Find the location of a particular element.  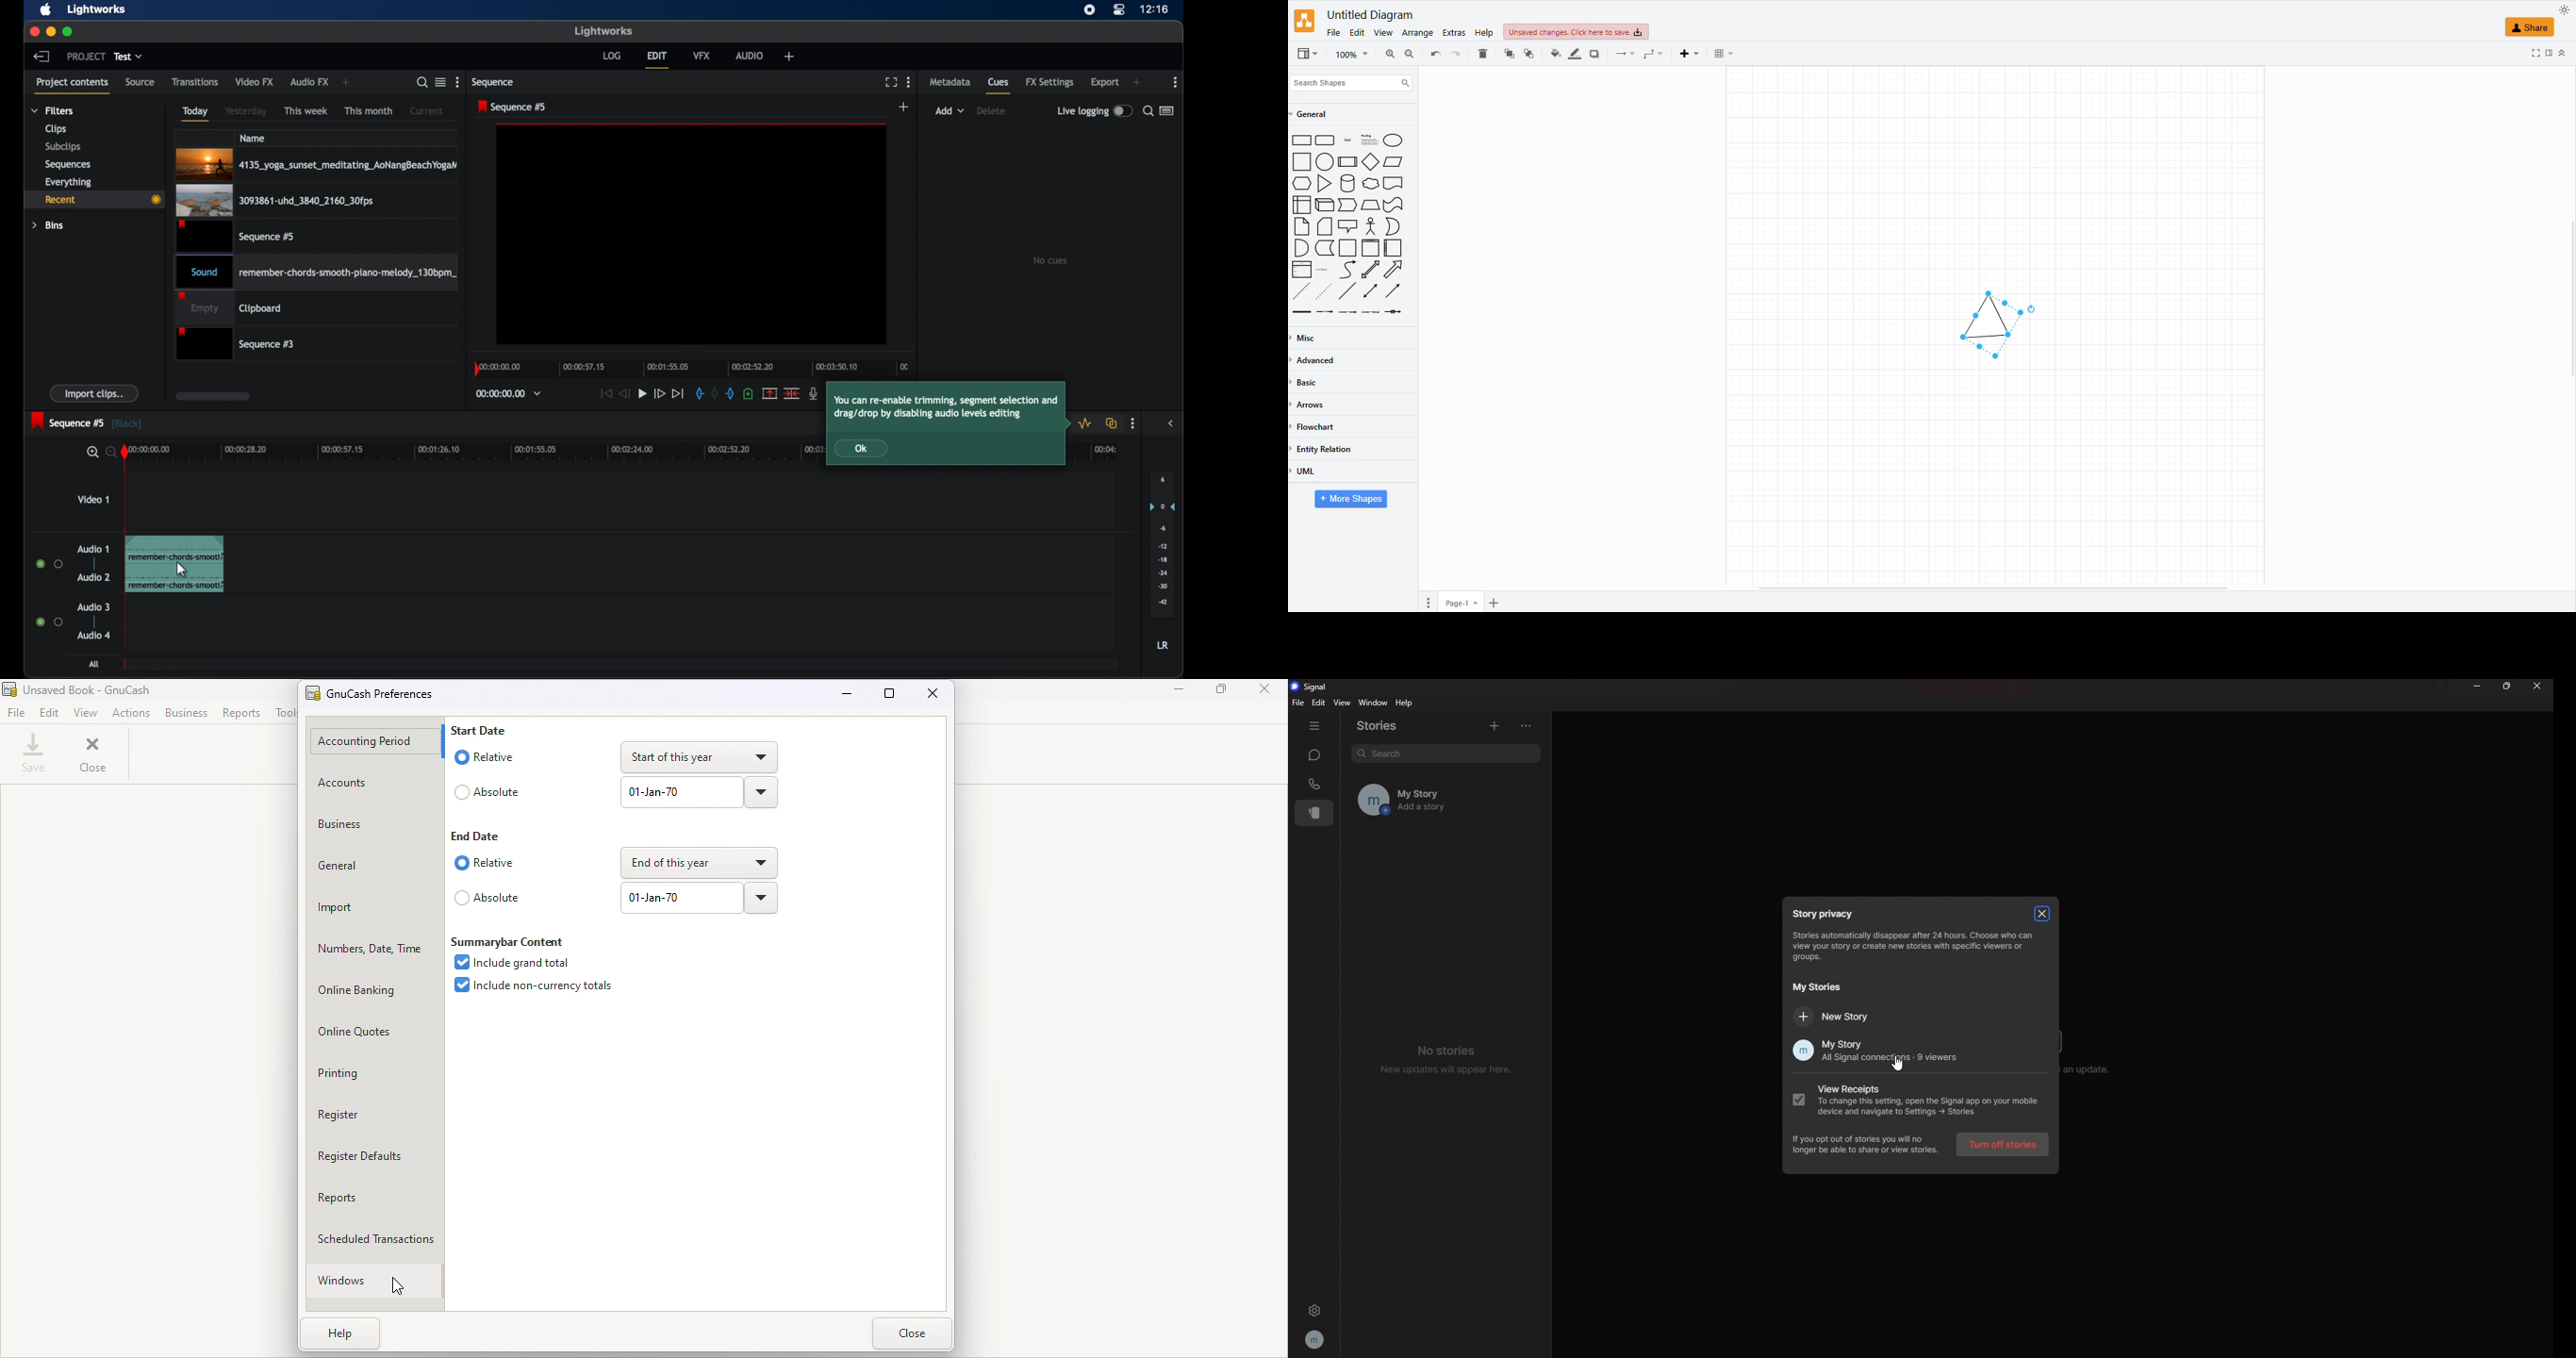

jump to start is located at coordinates (605, 394).